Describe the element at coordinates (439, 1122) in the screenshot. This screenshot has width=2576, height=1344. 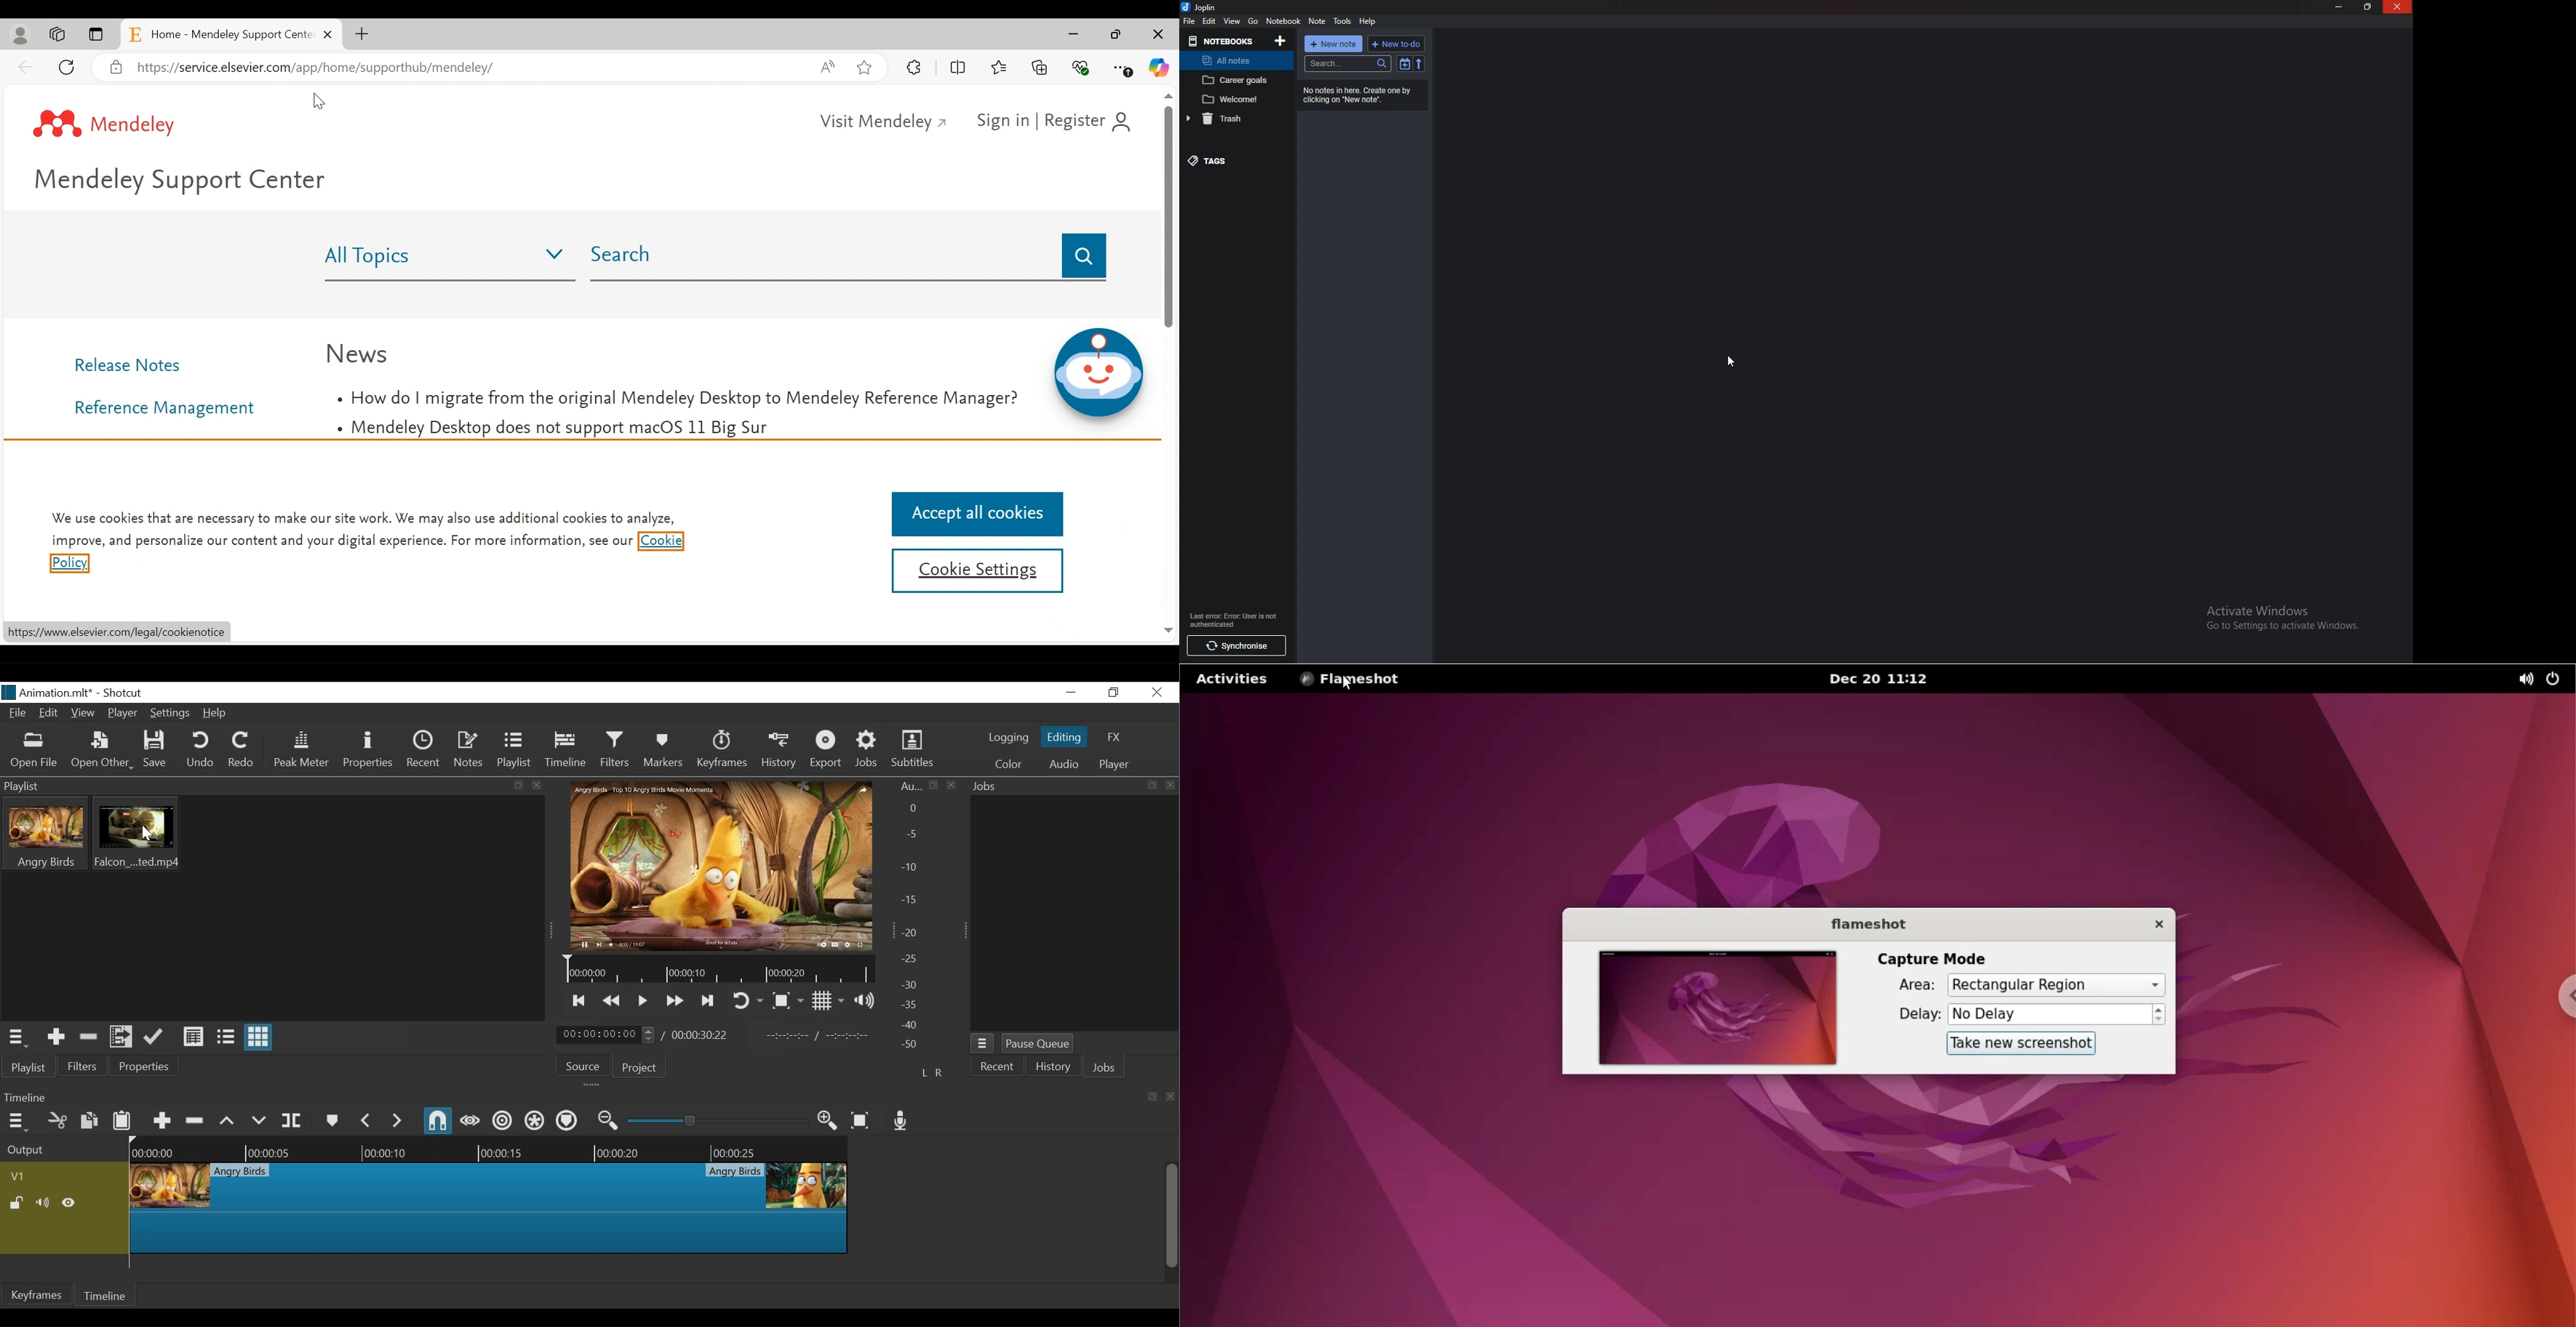
I see `Snap` at that location.